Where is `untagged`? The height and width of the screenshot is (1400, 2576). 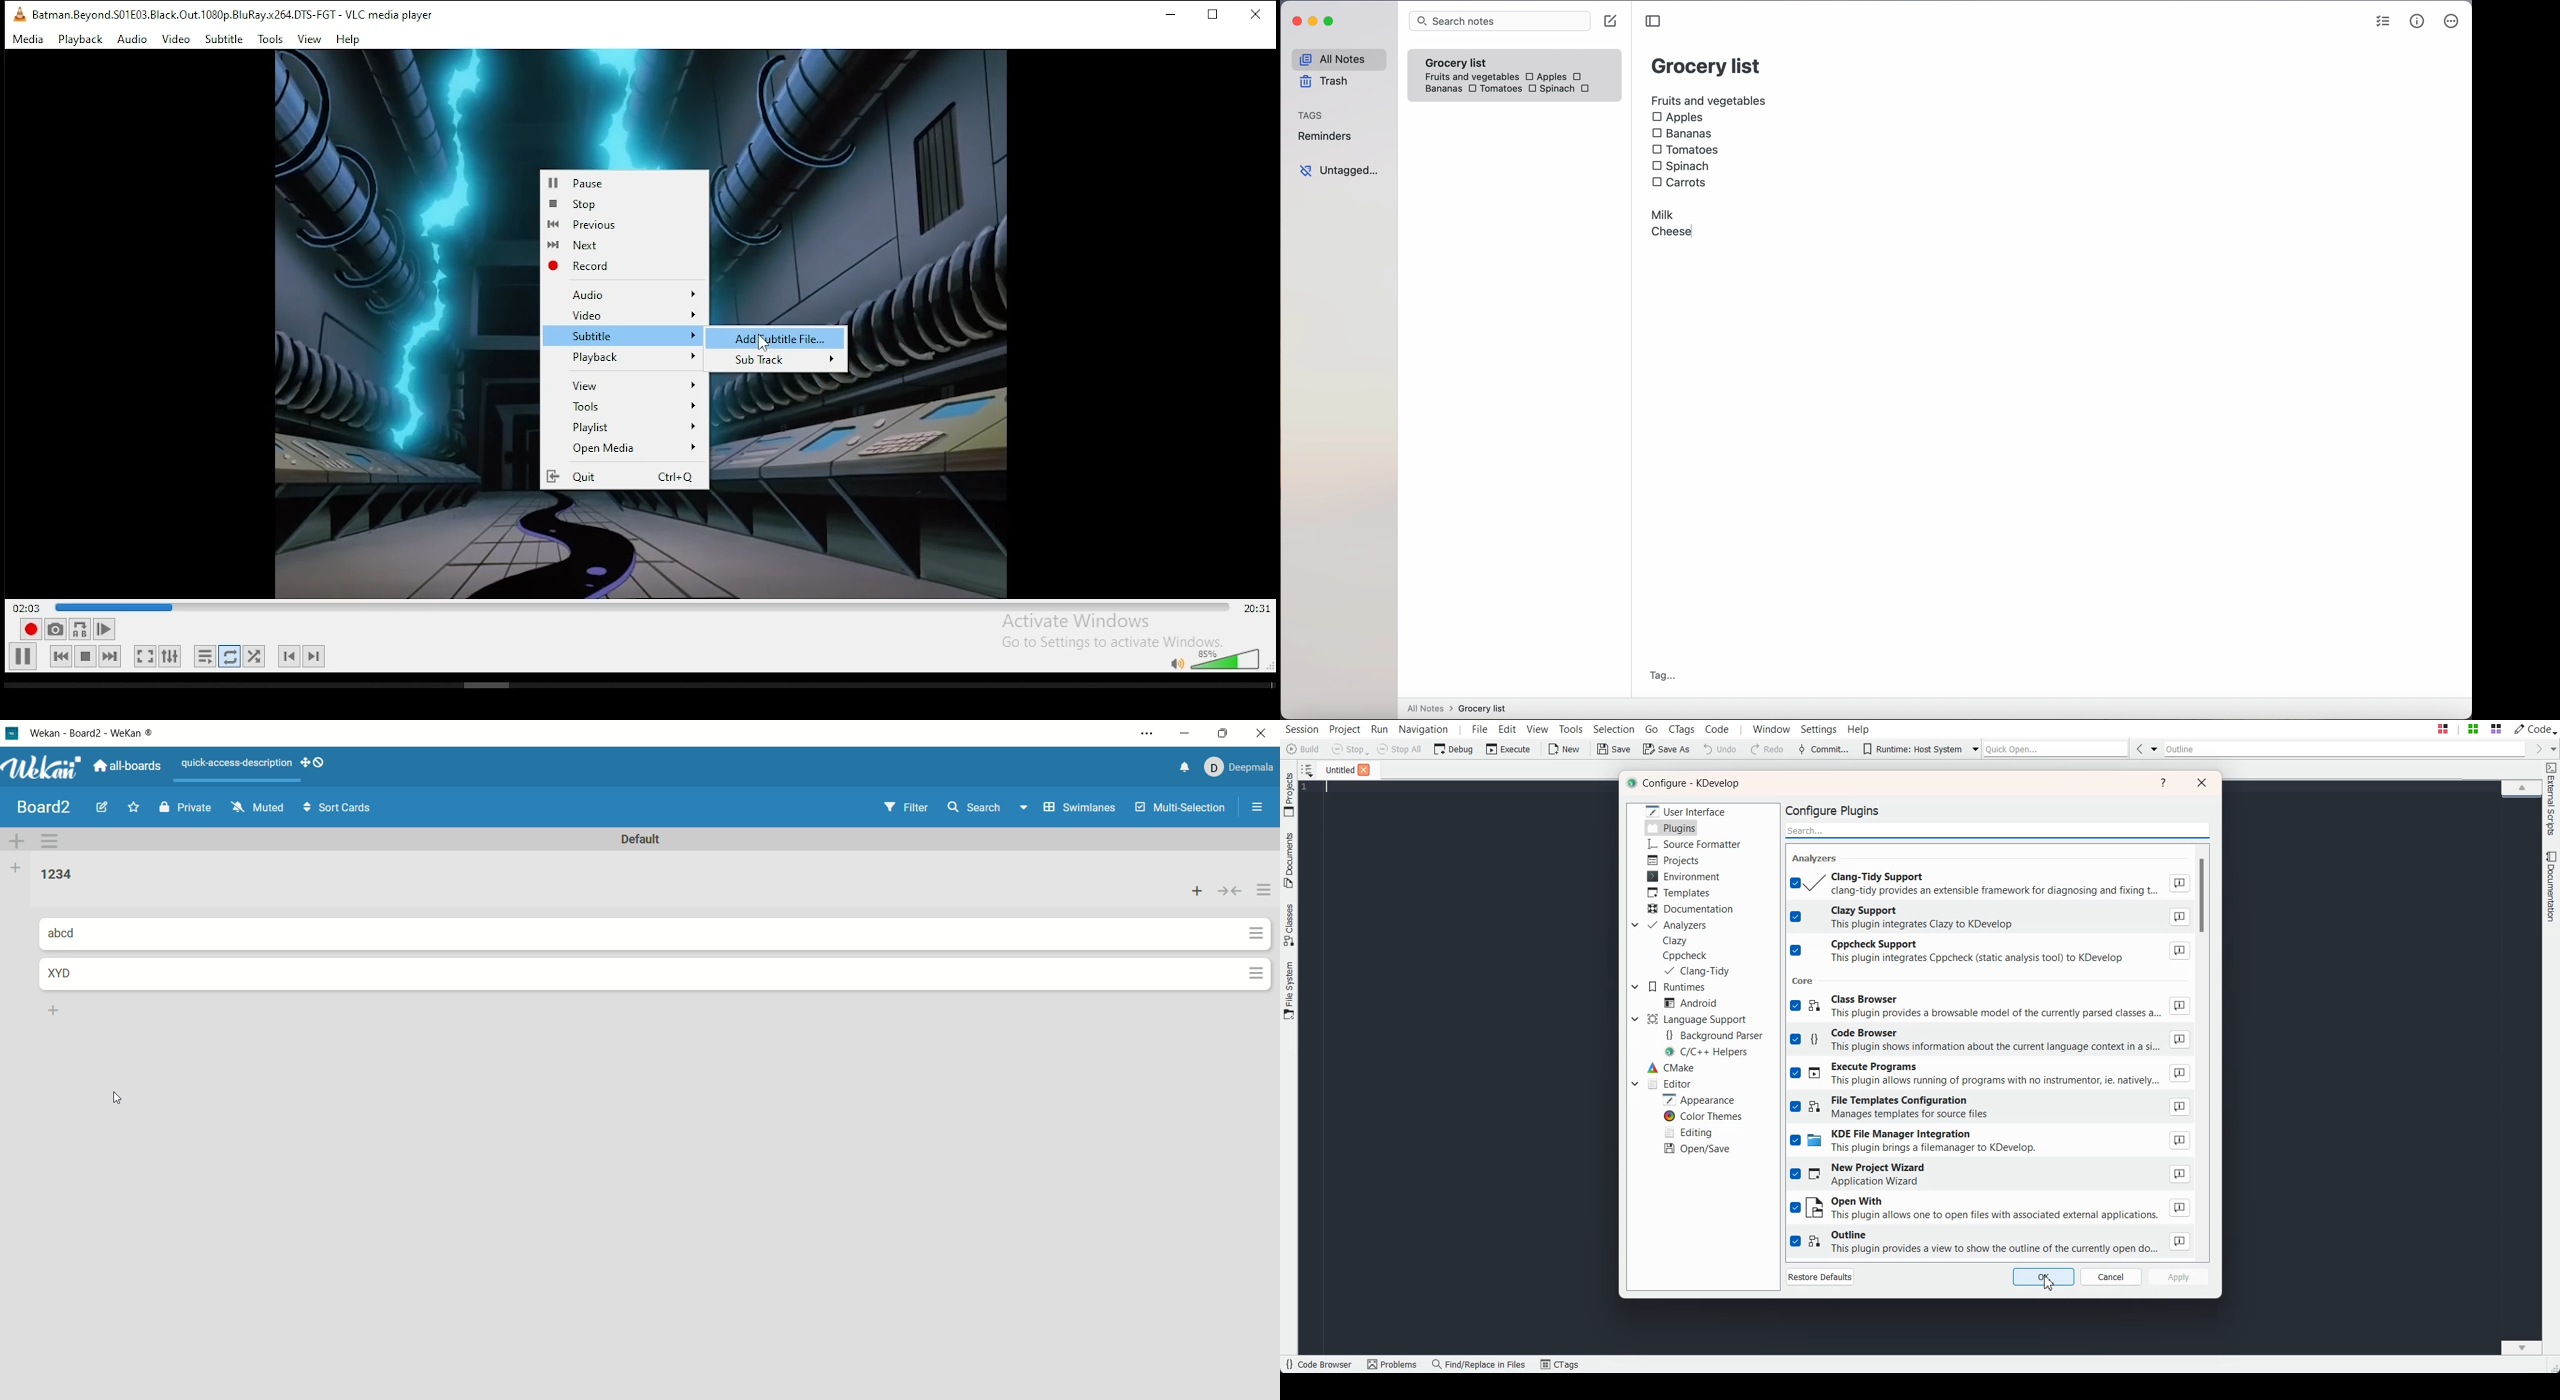 untagged is located at coordinates (1339, 171).